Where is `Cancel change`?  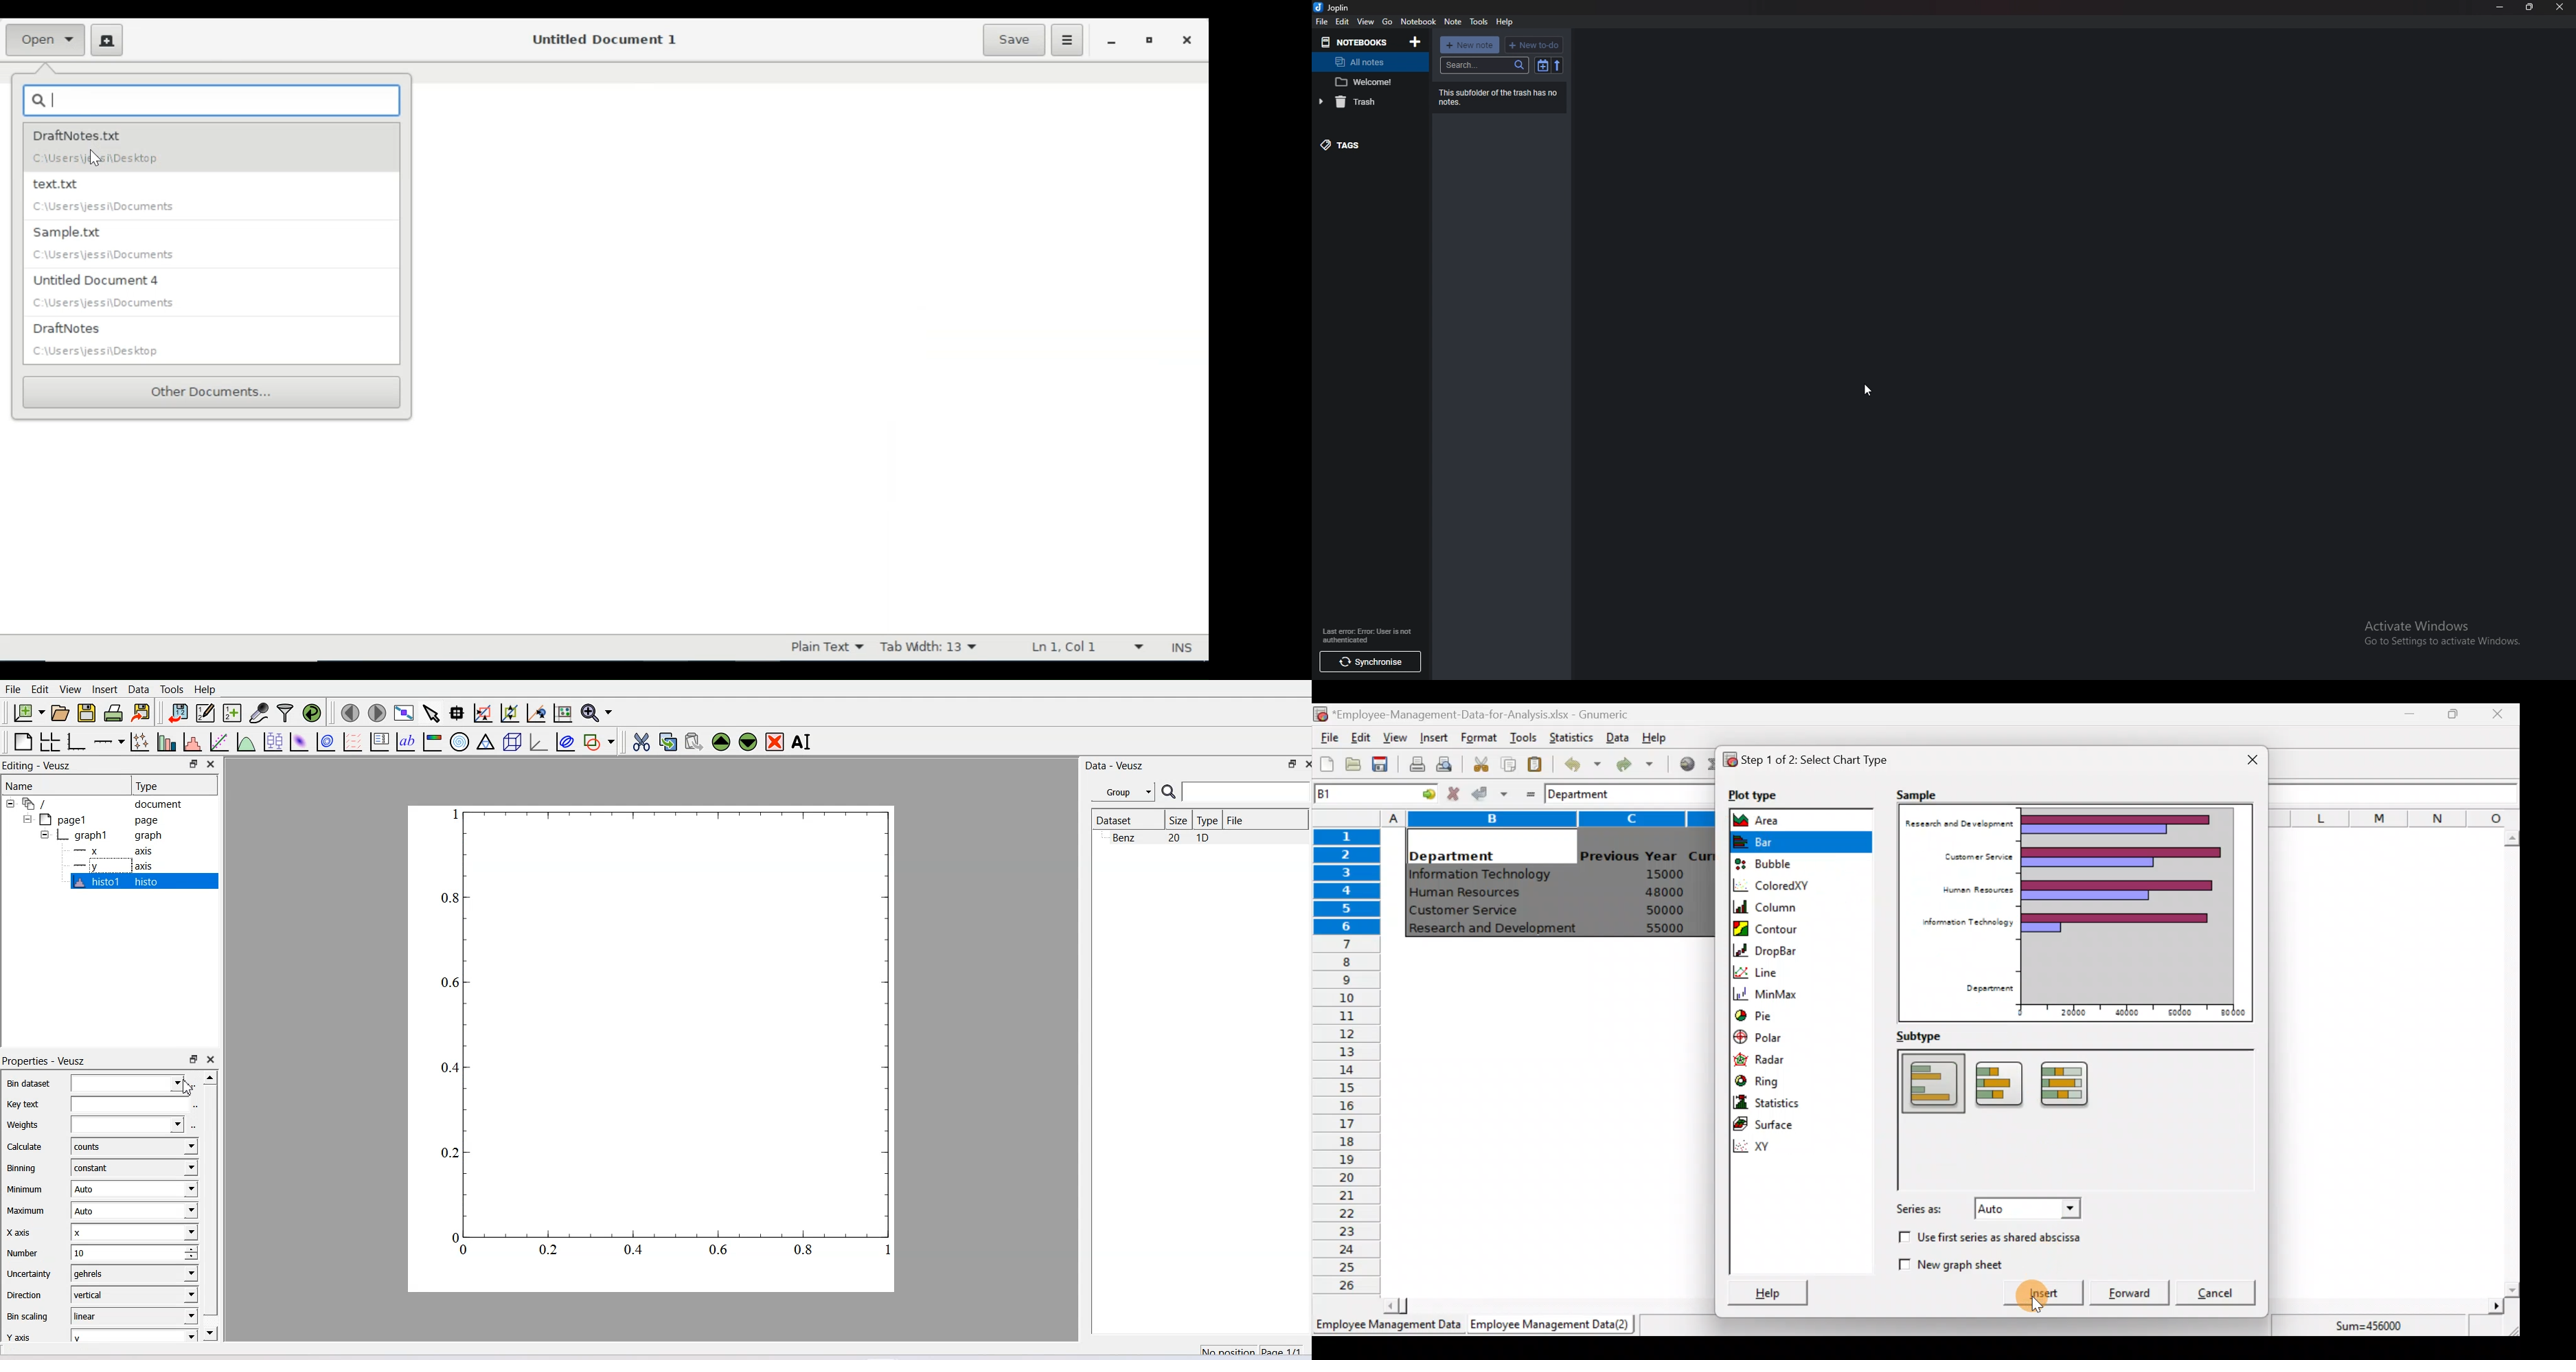 Cancel change is located at coordinates (1455, 793).